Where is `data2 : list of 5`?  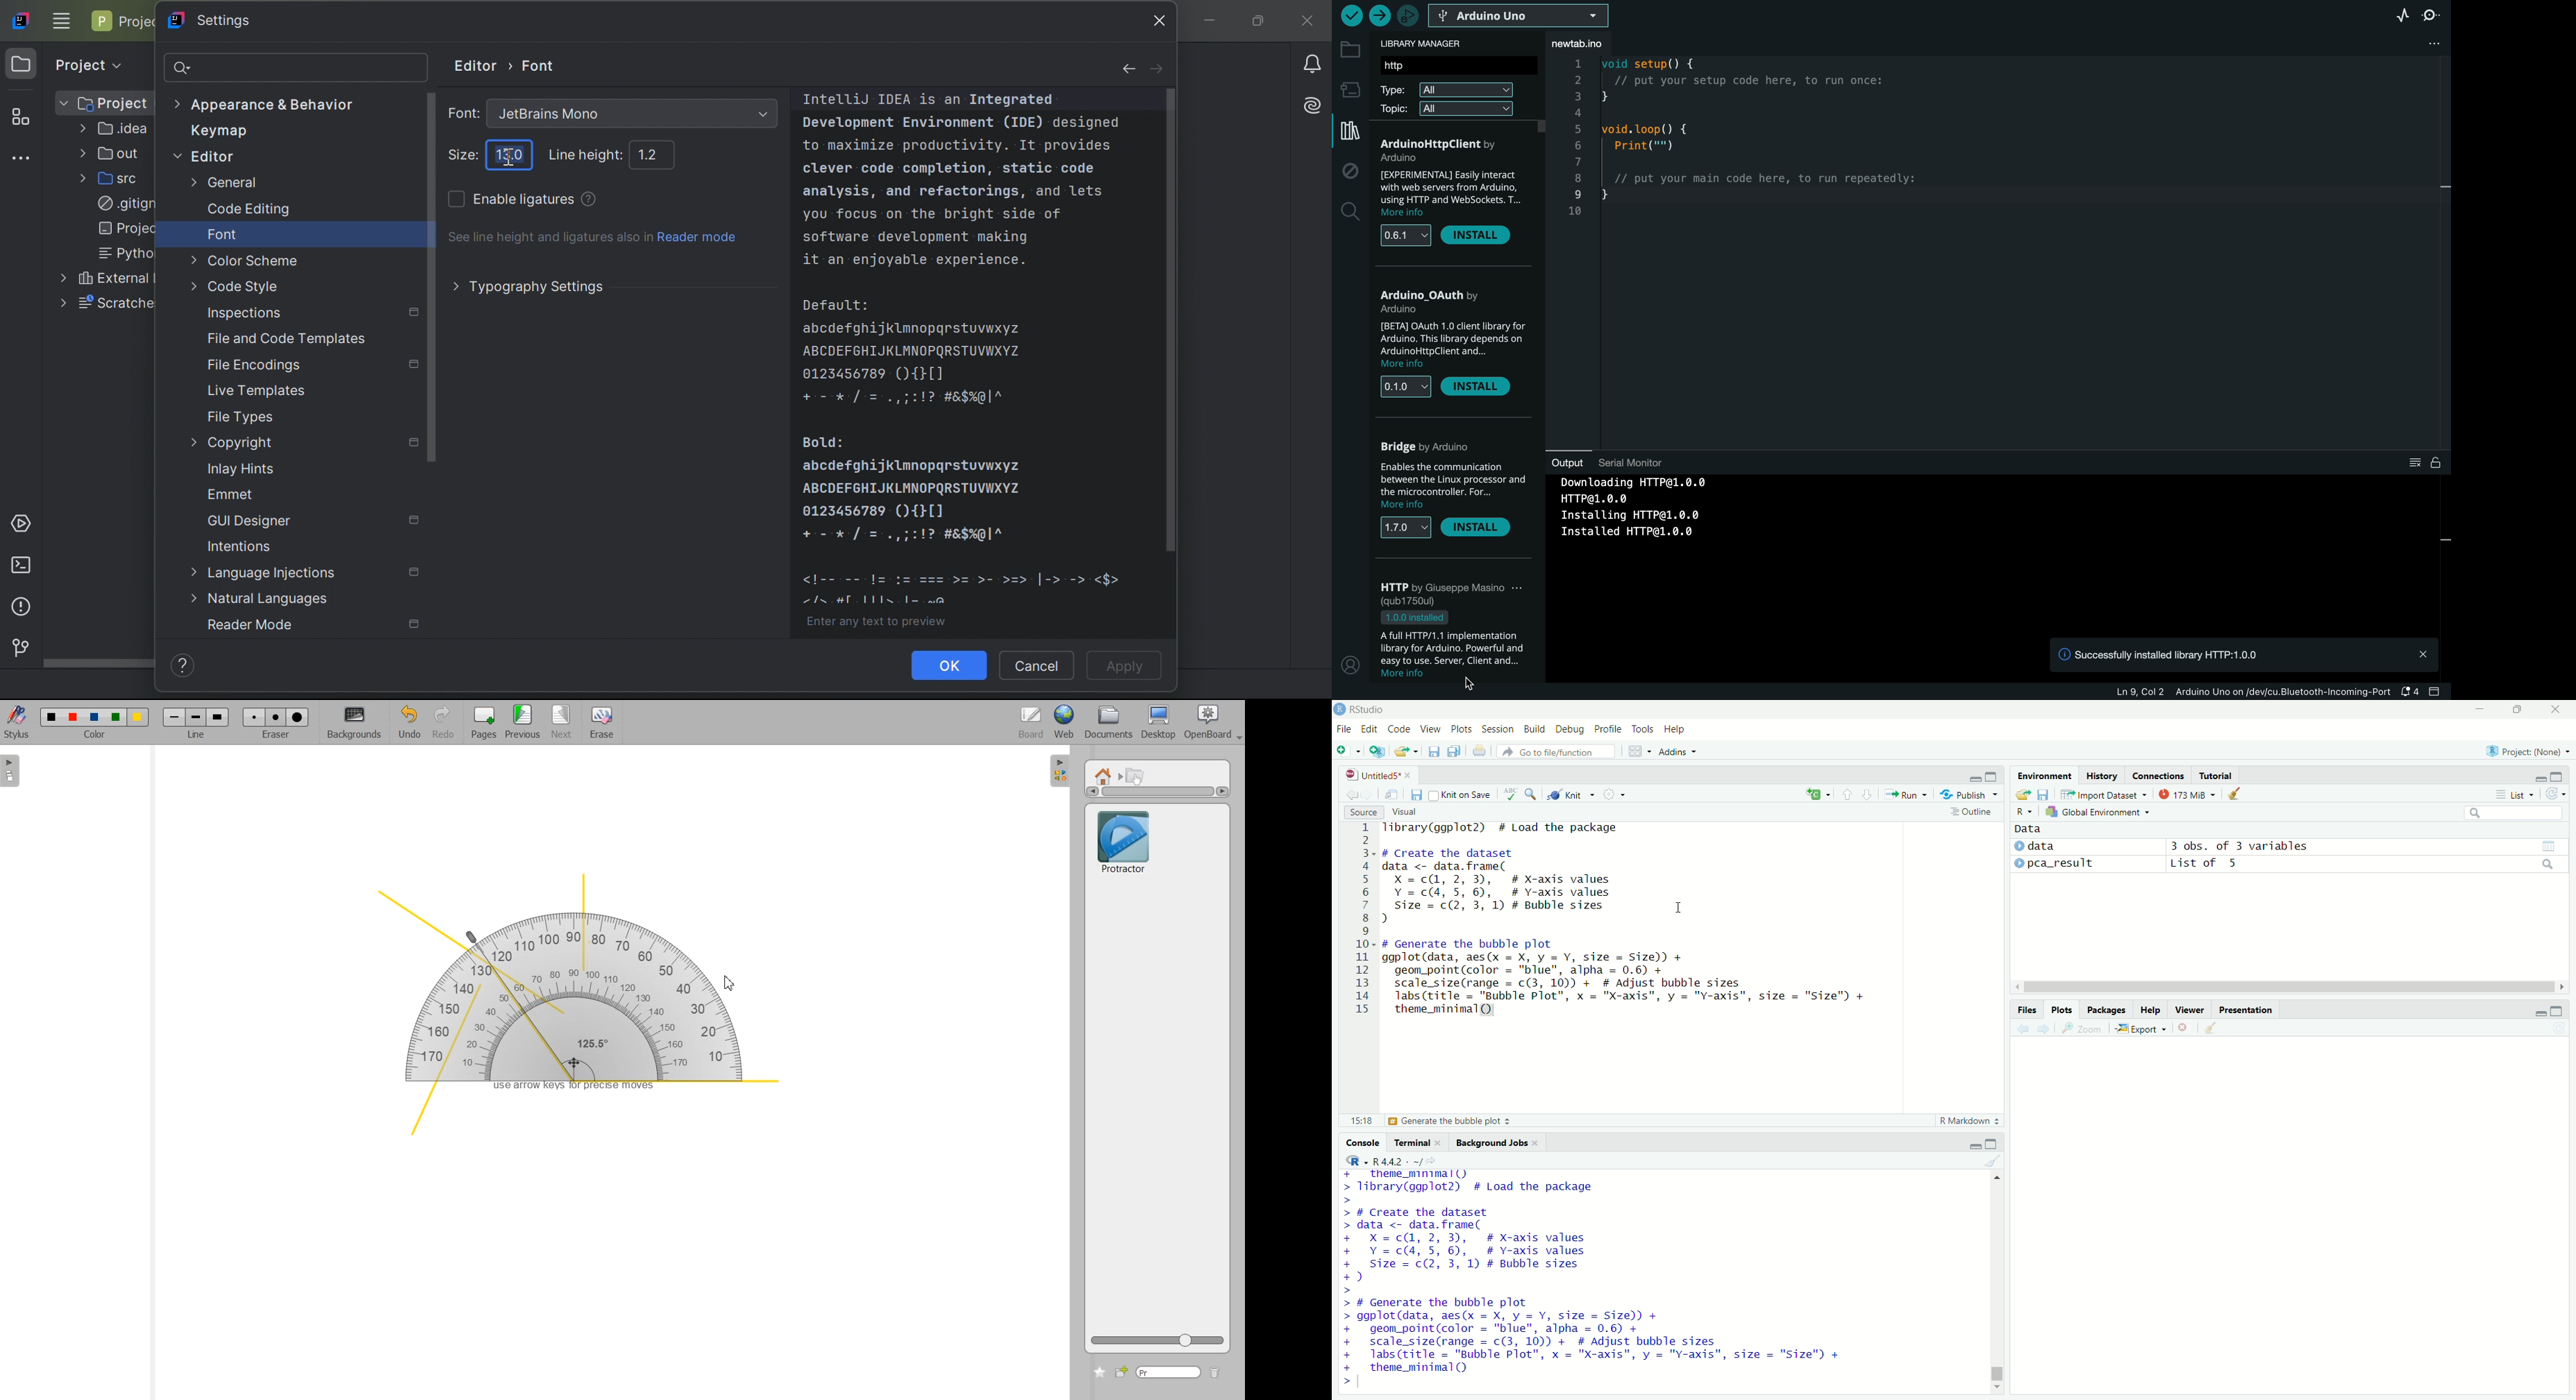 data2 : list of 5 is located at coordinates (2366, 865).